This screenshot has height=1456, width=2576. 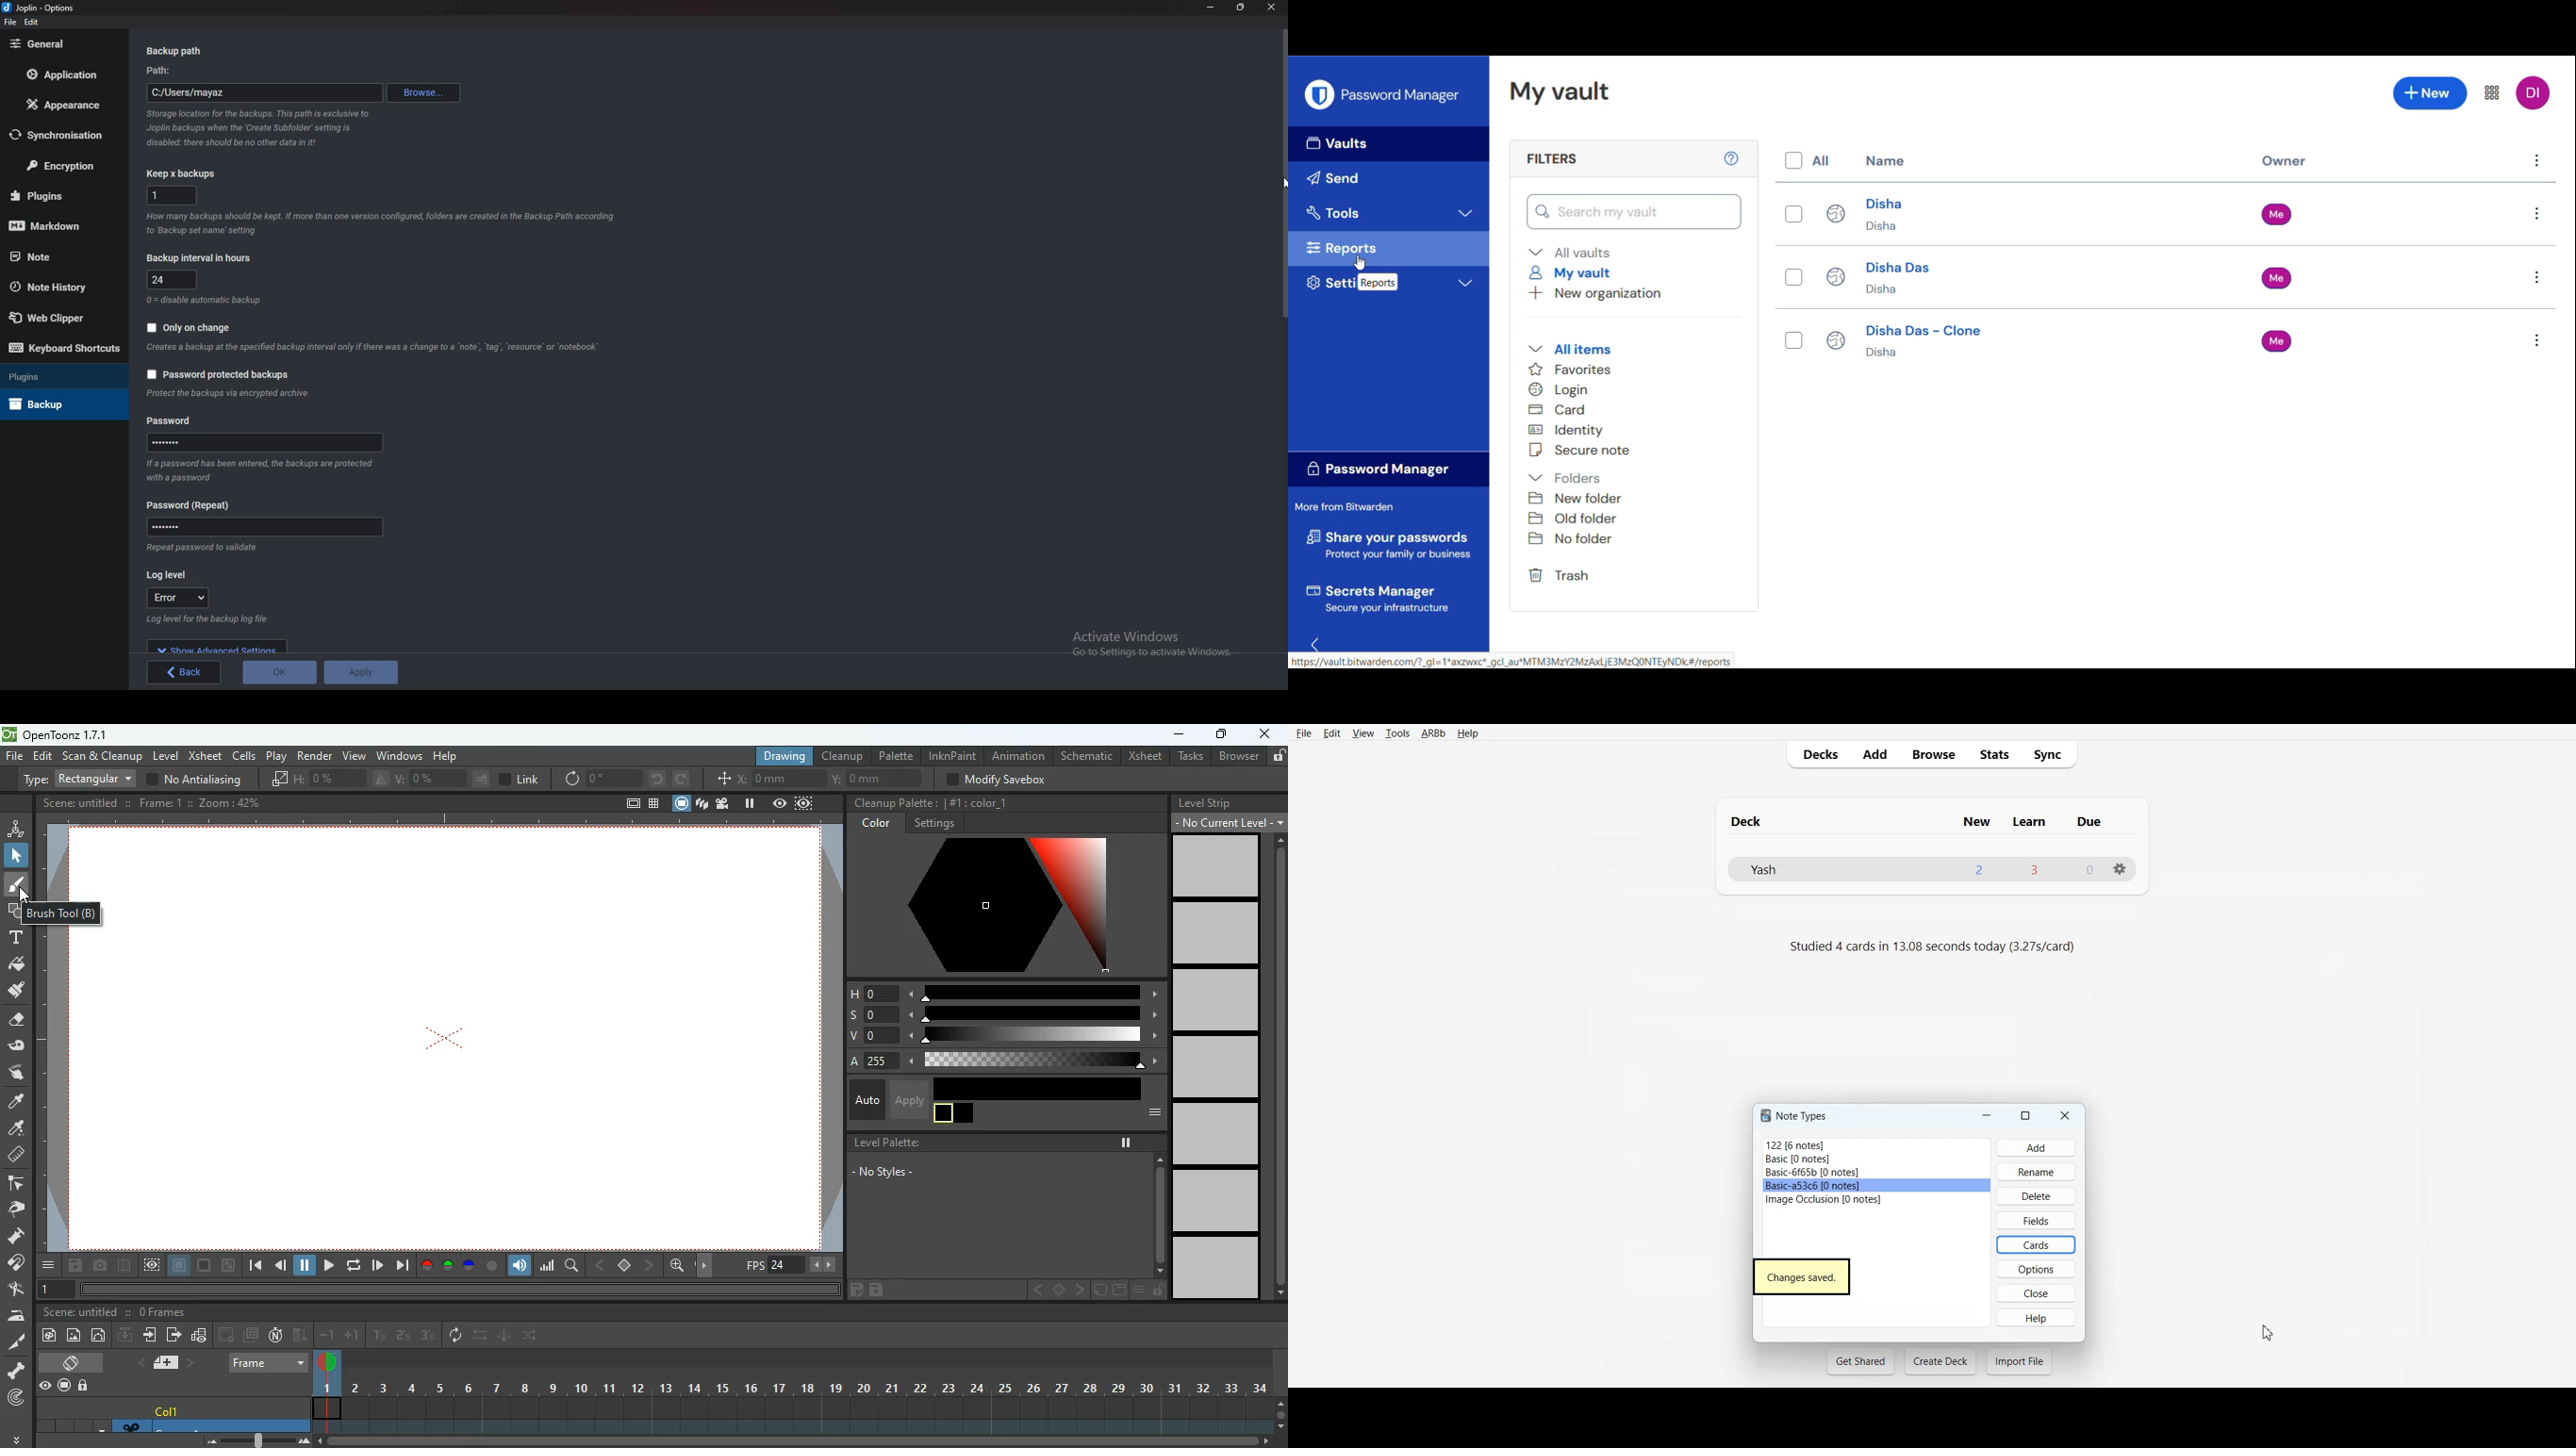 I want to click on level, so click(x=1216, y=1133).